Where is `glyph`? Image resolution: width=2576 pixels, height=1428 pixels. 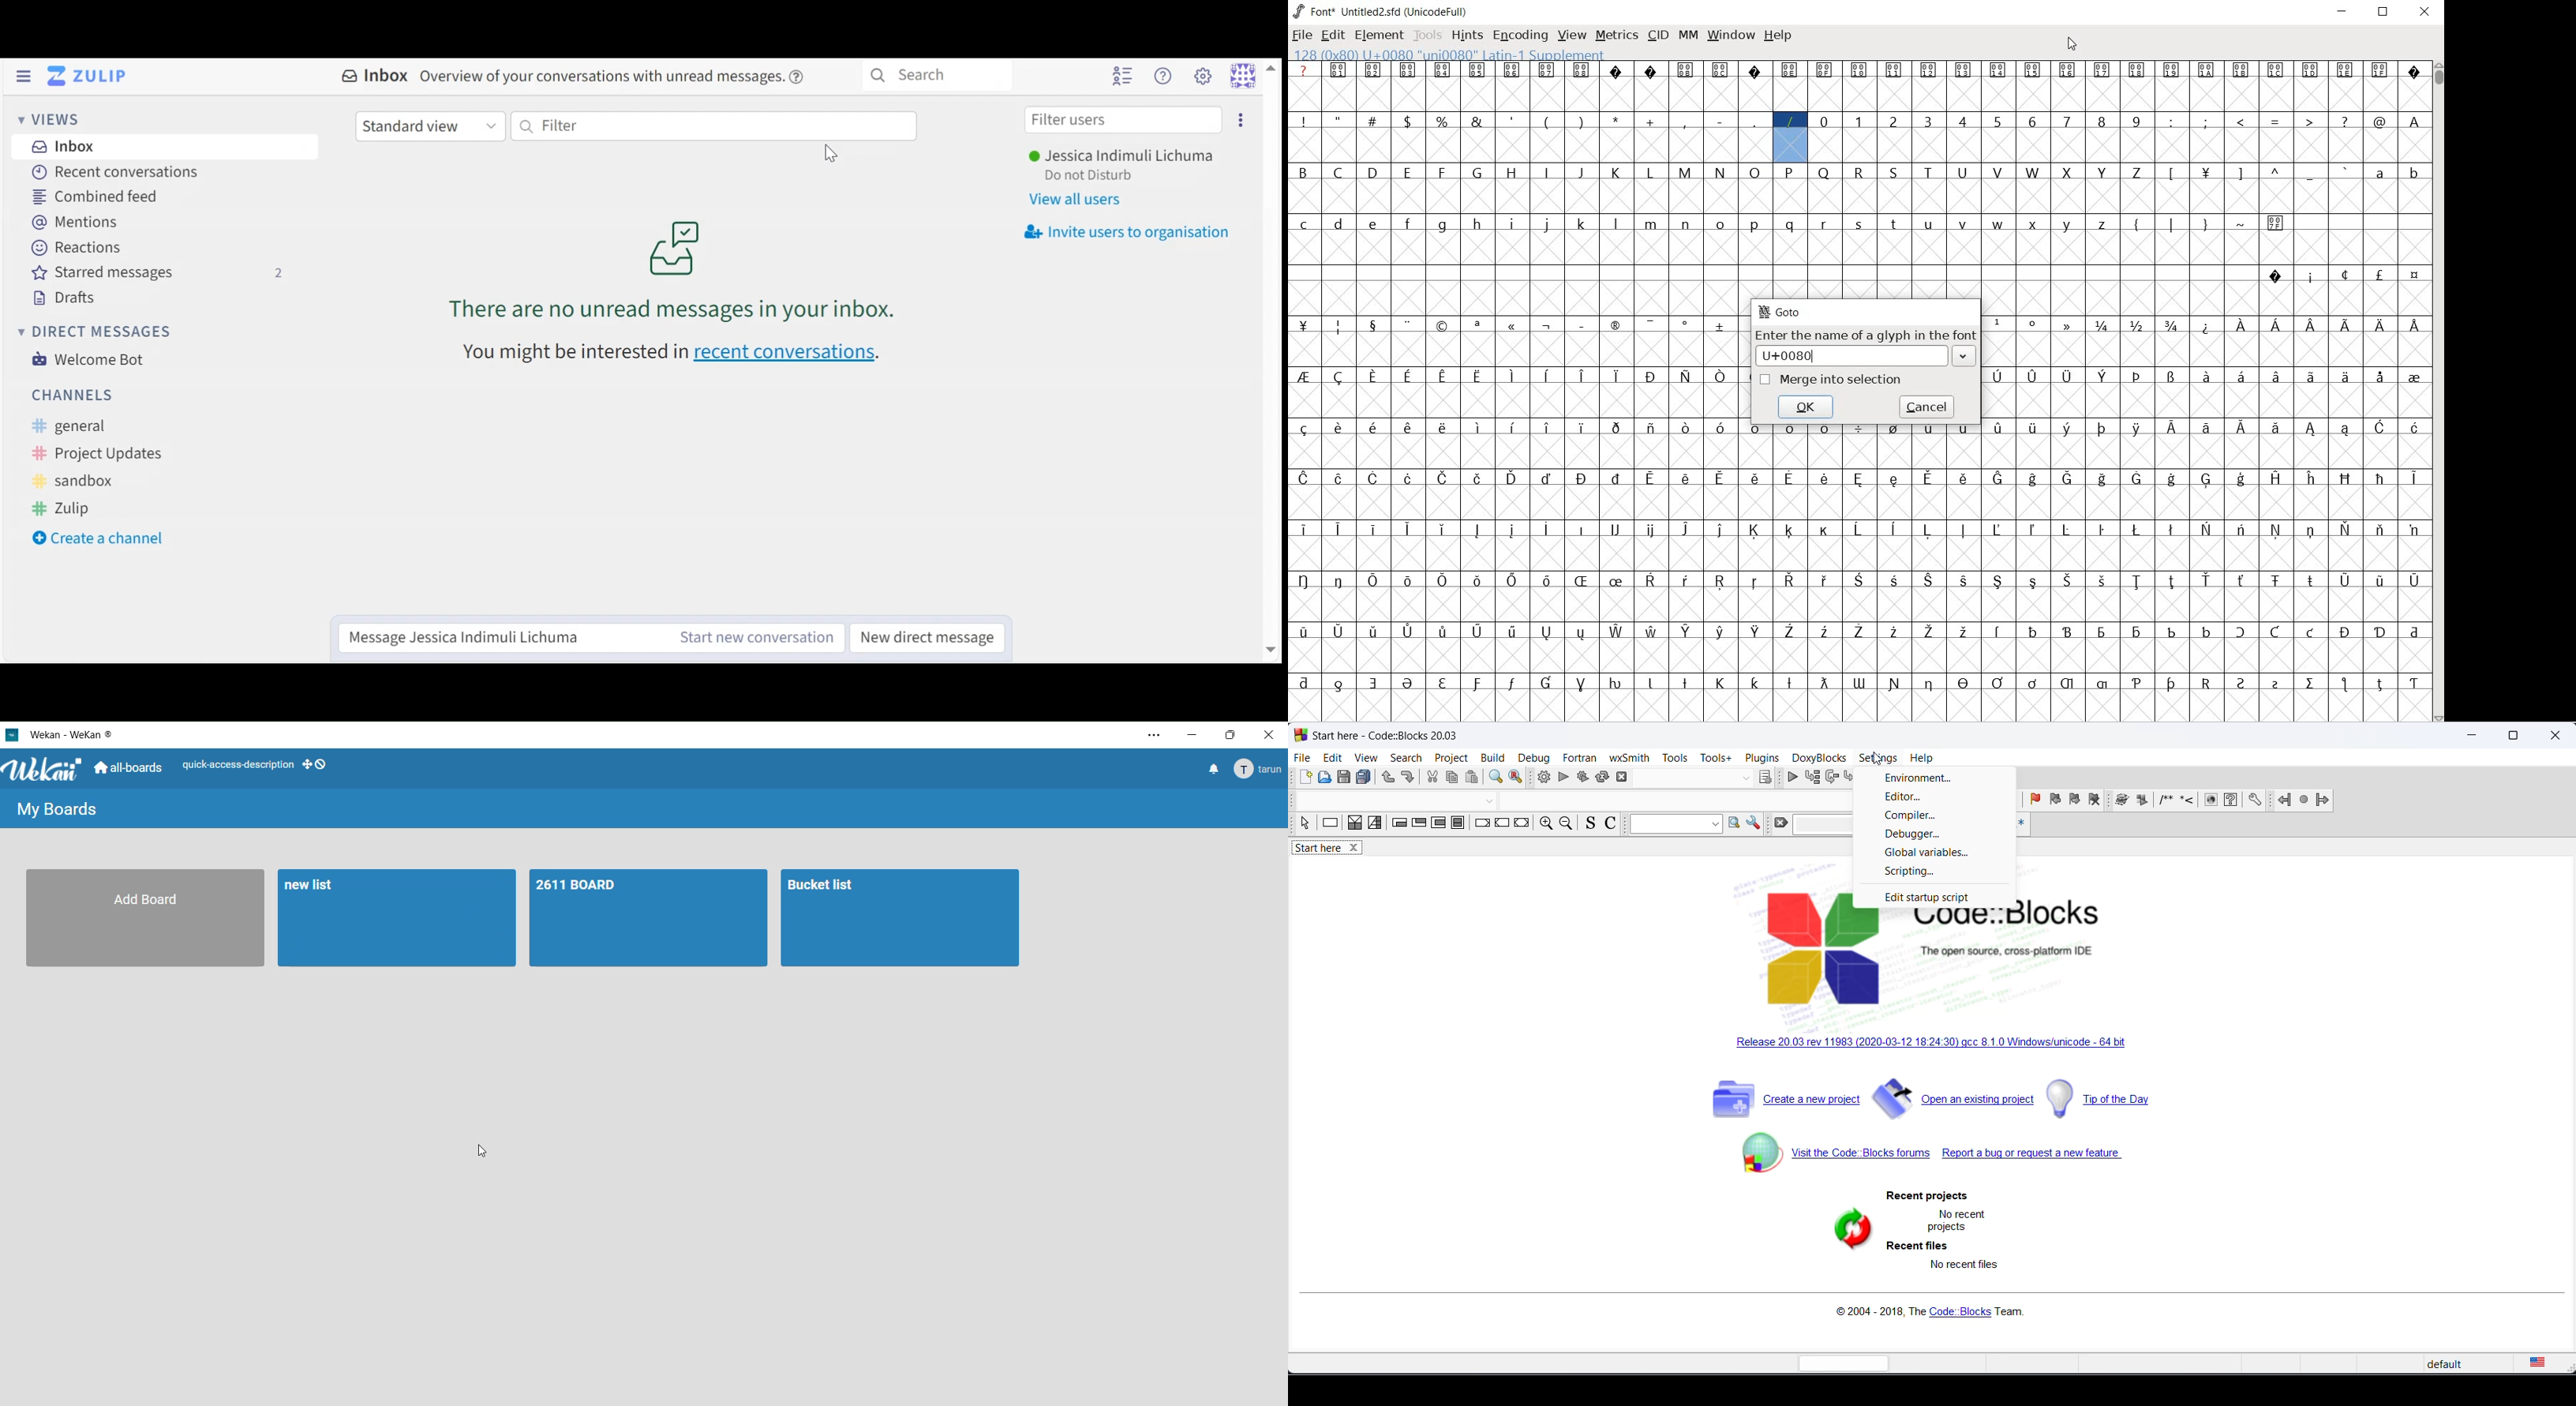 glyph is located at coordinates (2206, 580).